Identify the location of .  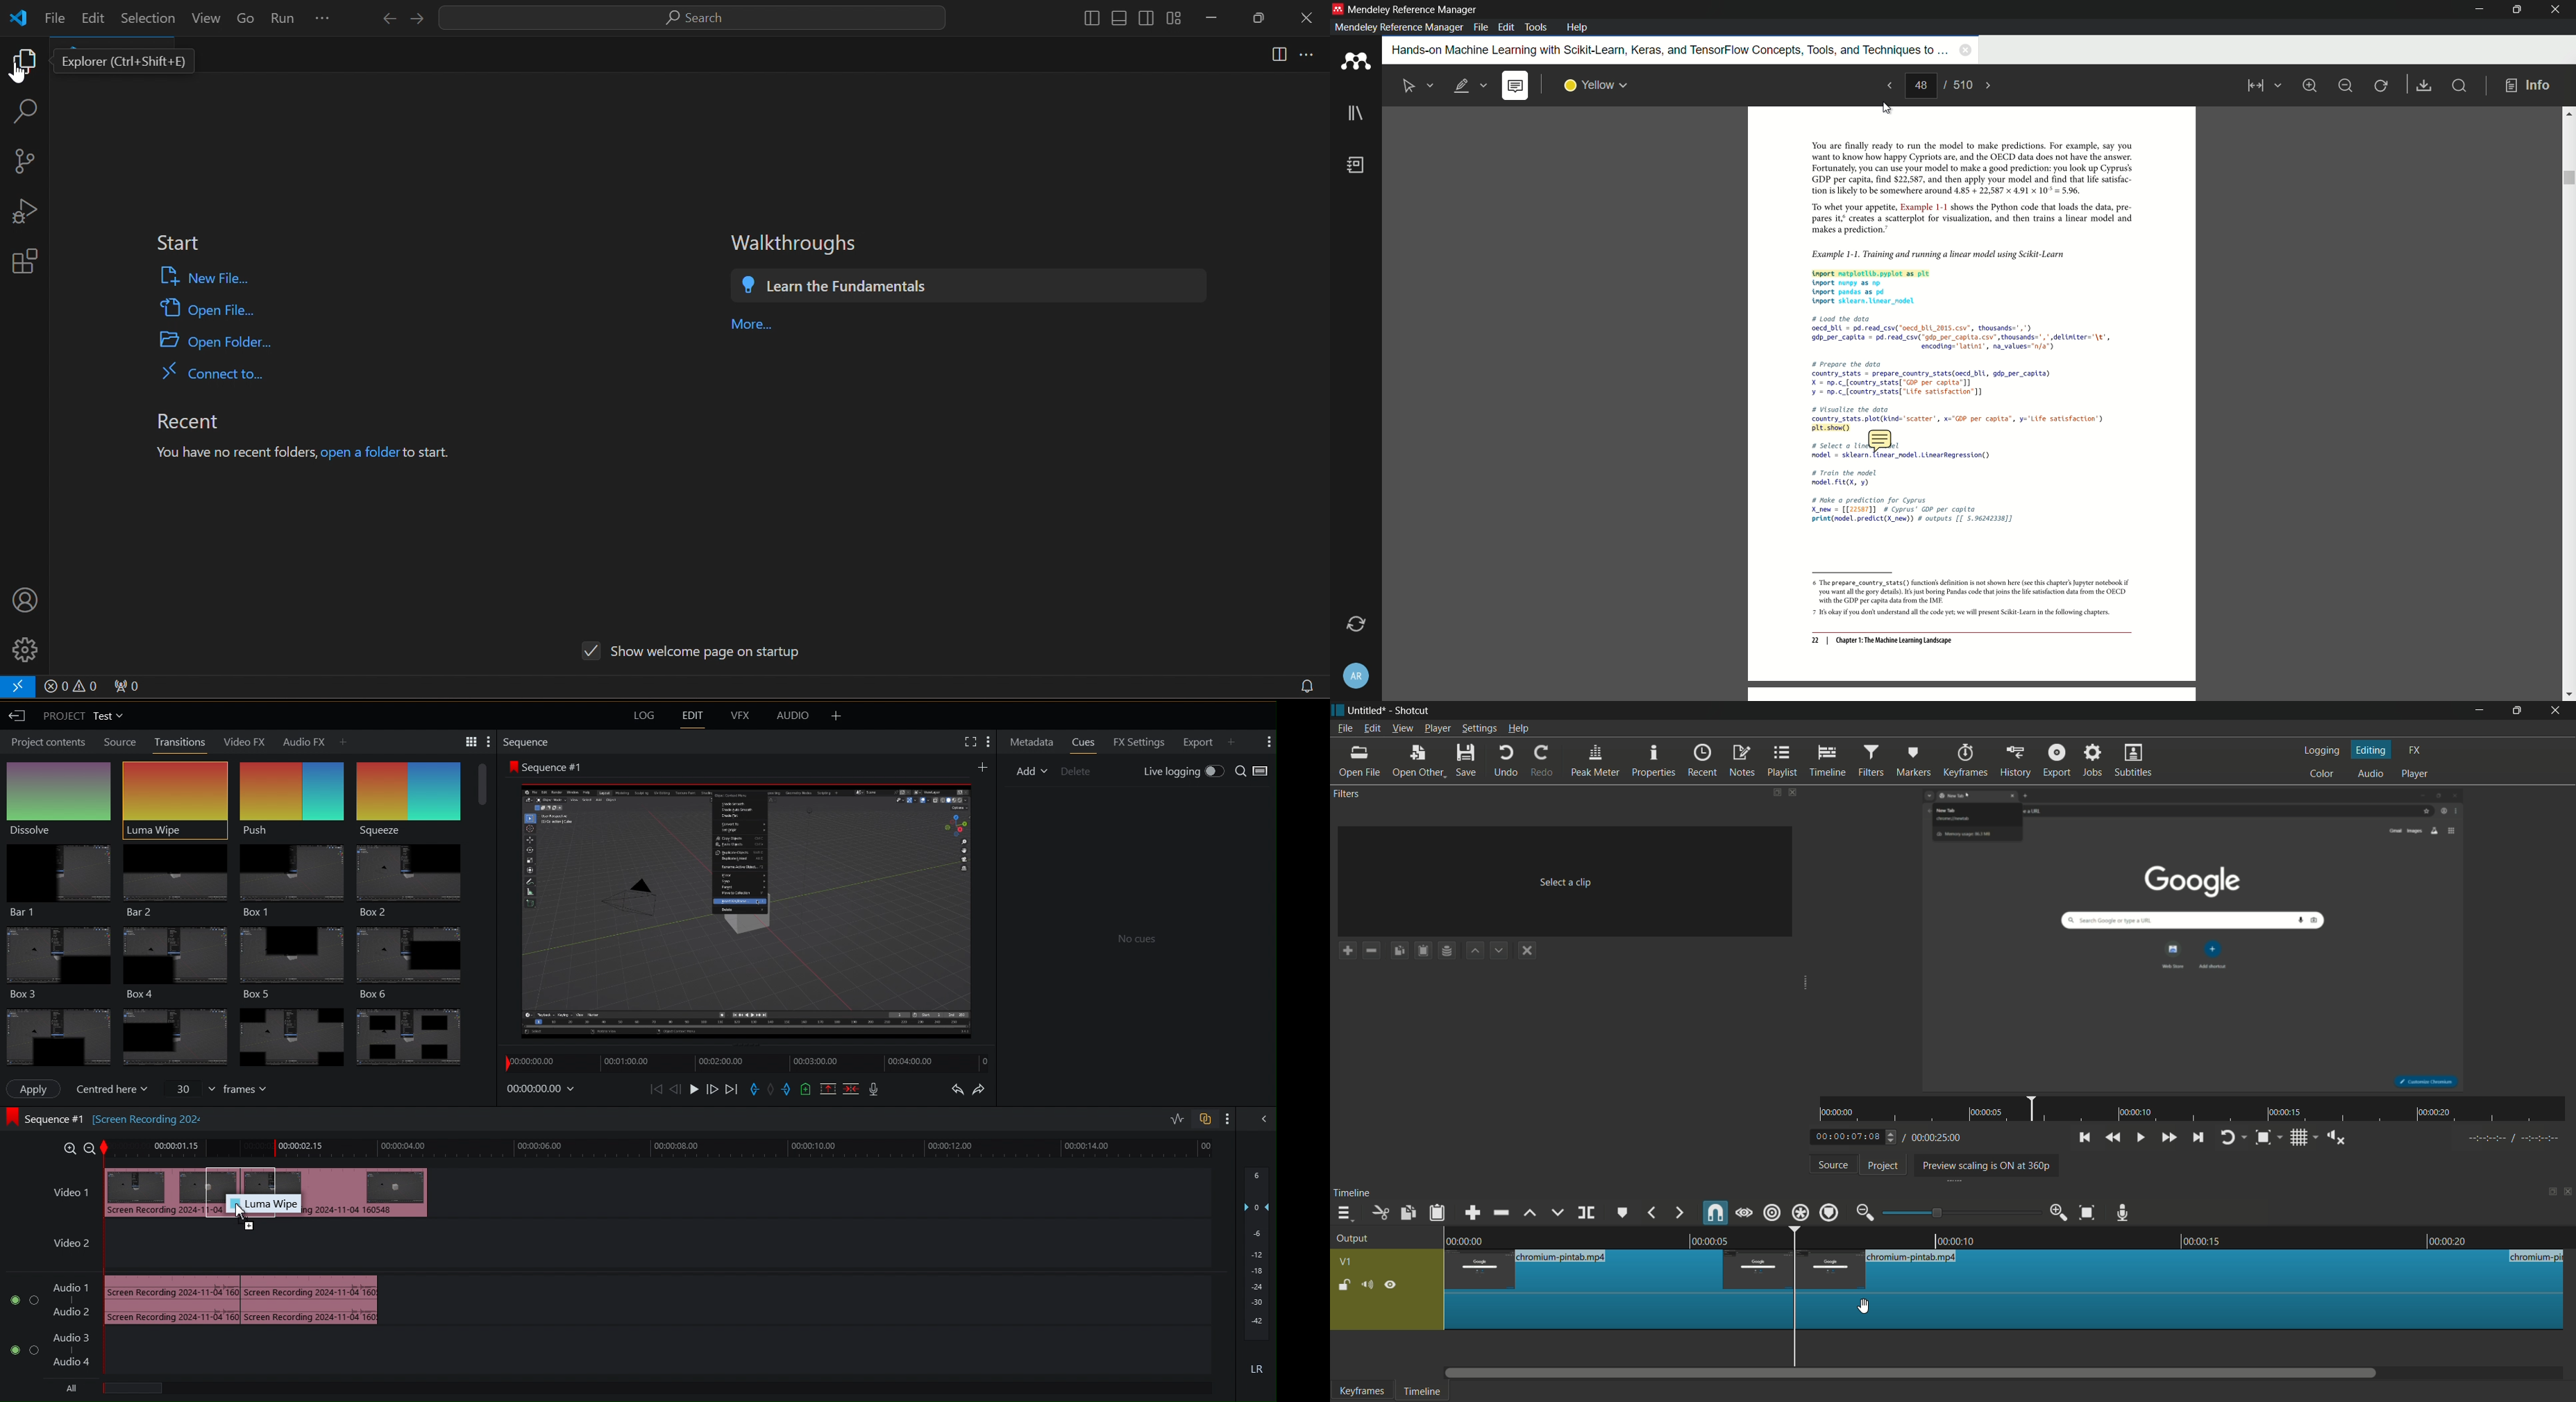
(1916, 491).